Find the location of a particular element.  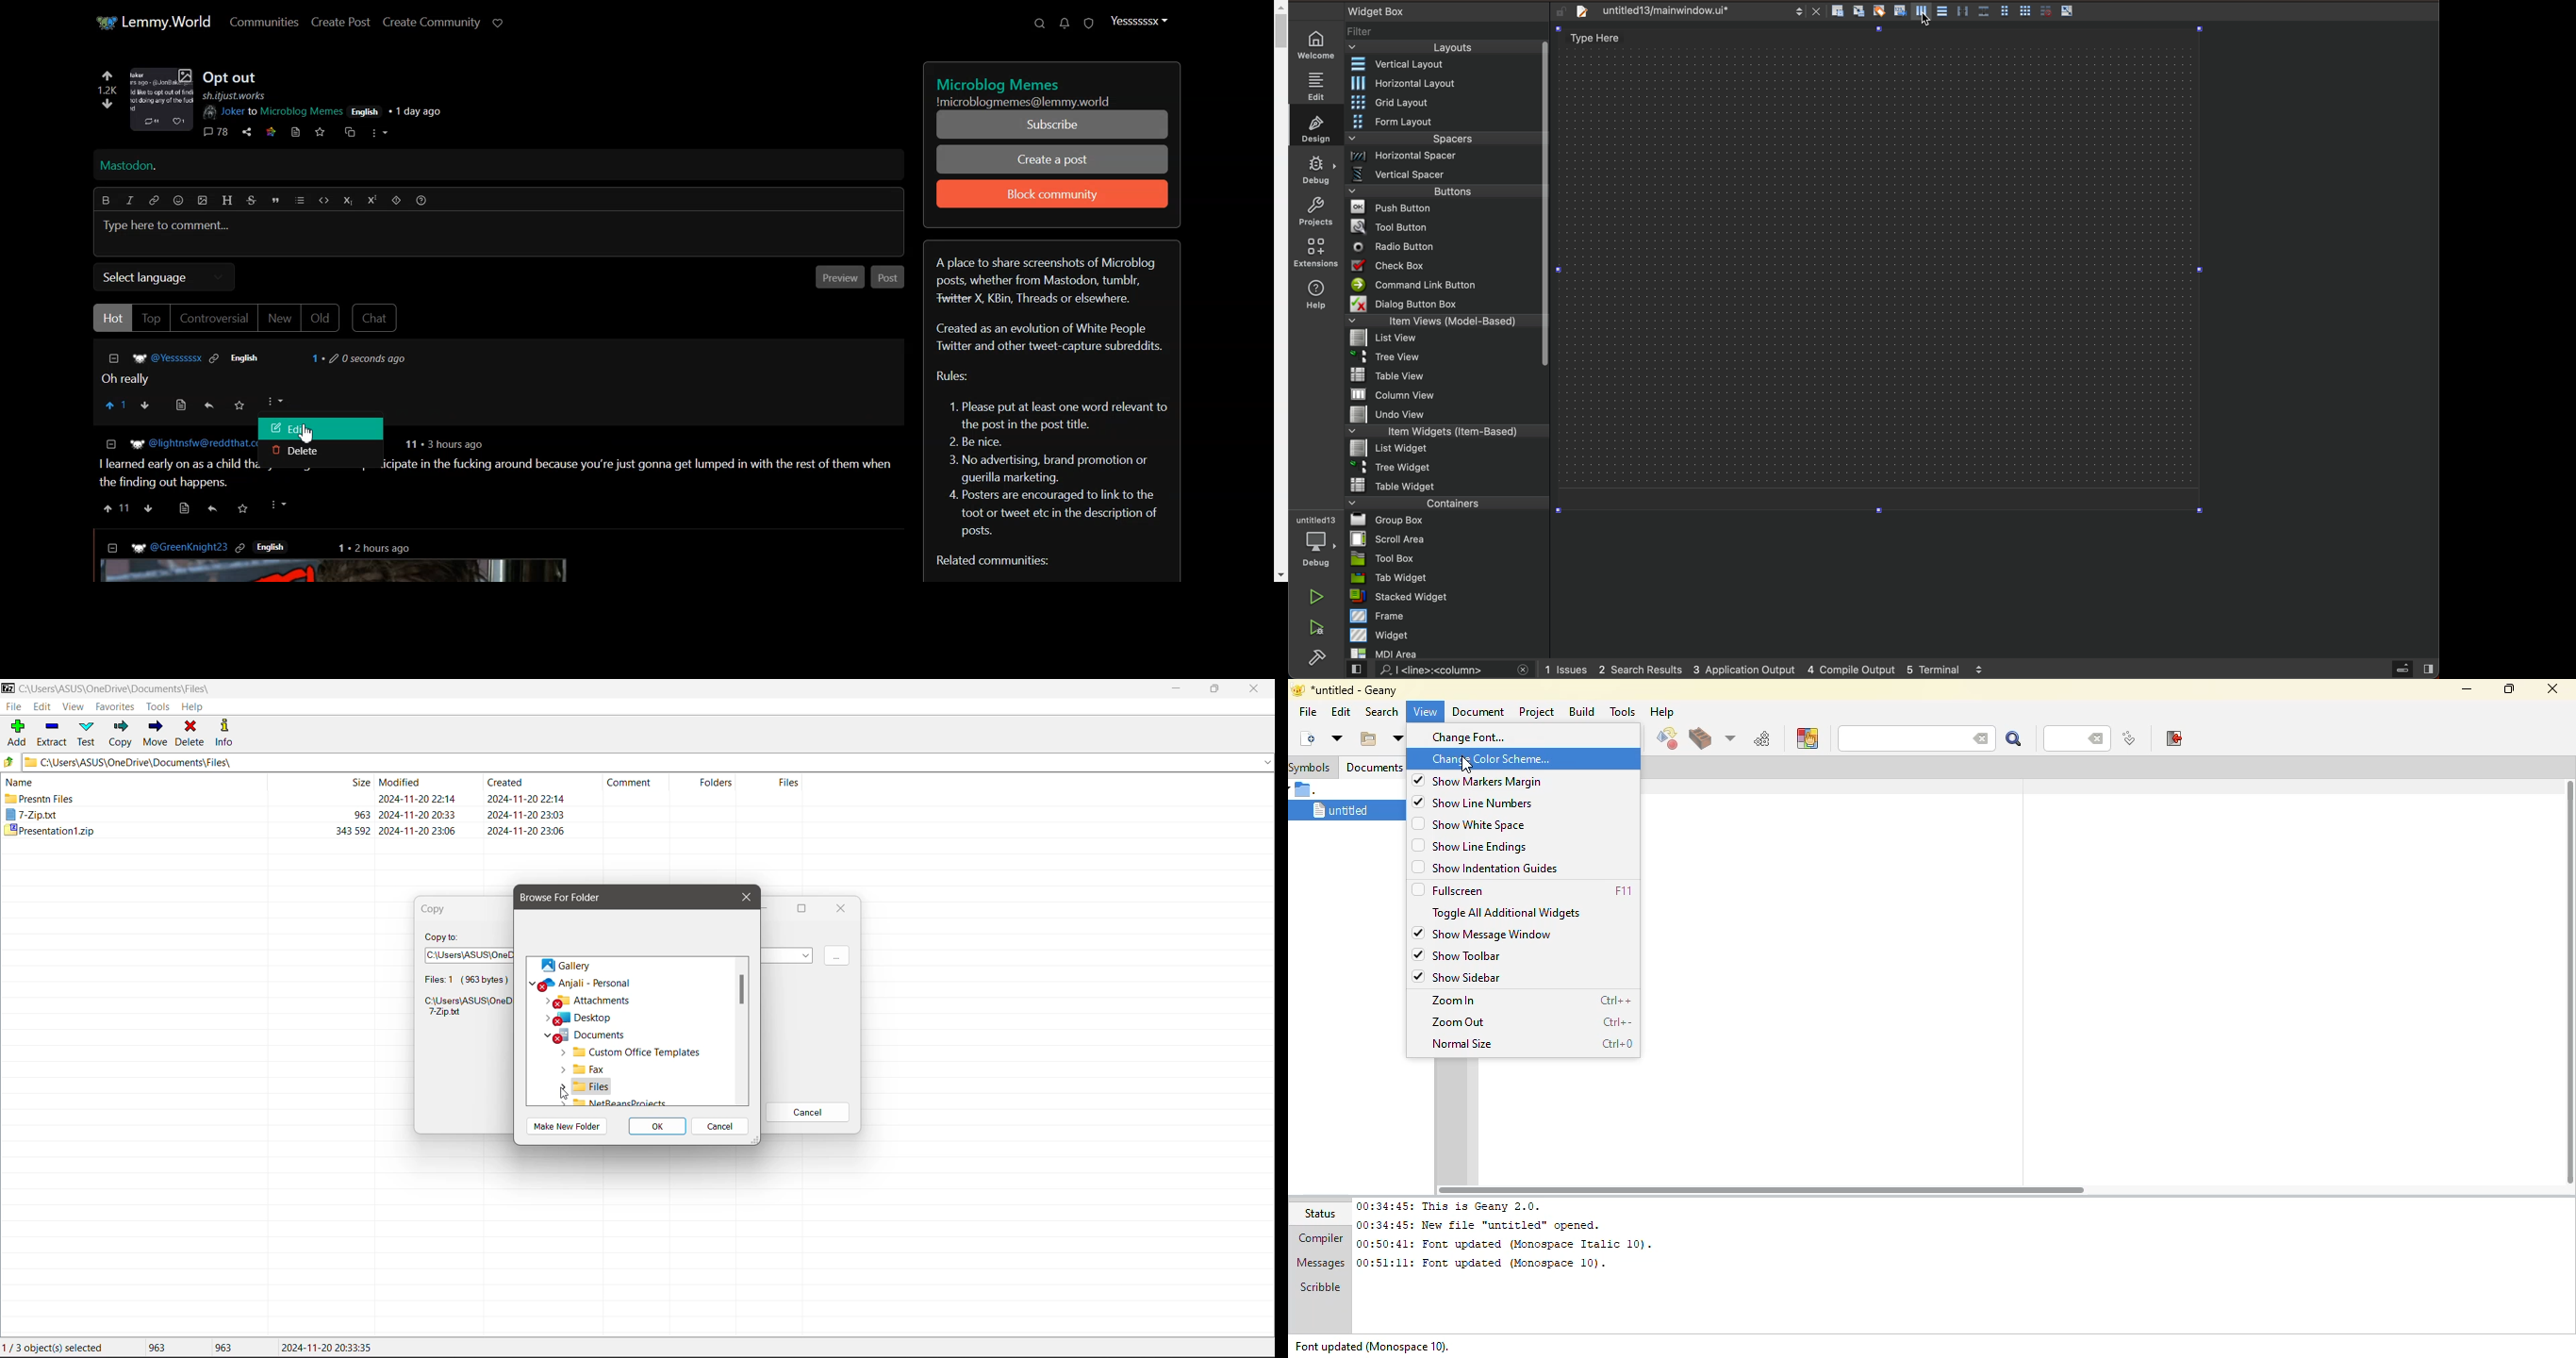

Superscript is located at coordinates (372, 201).